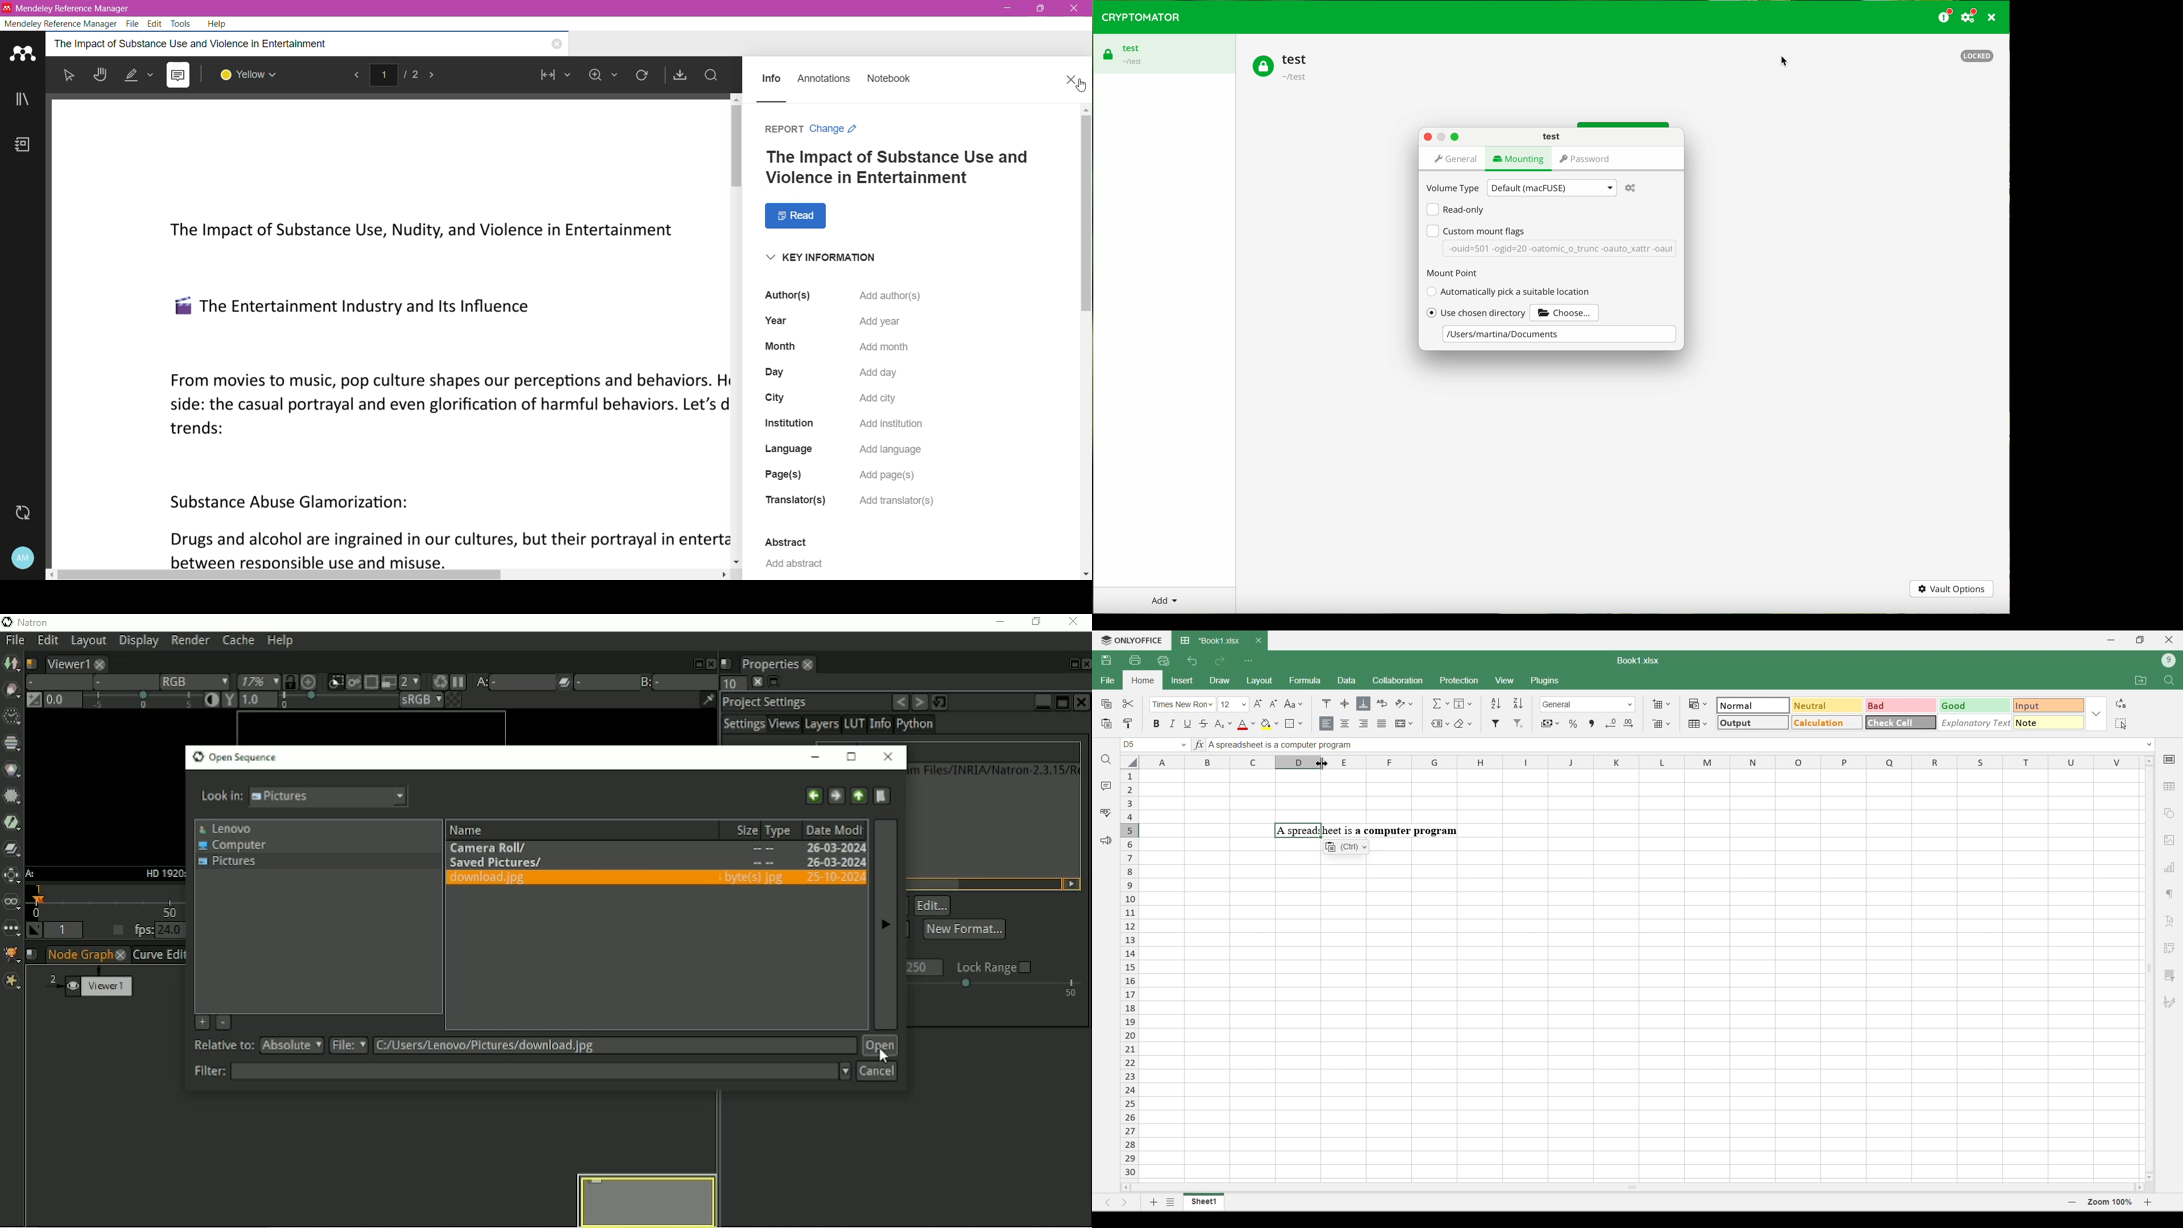 The image size is (2184, 1232). Describe the element at coordinates (774, 372) in the screenshot. I see `Day` at that location.